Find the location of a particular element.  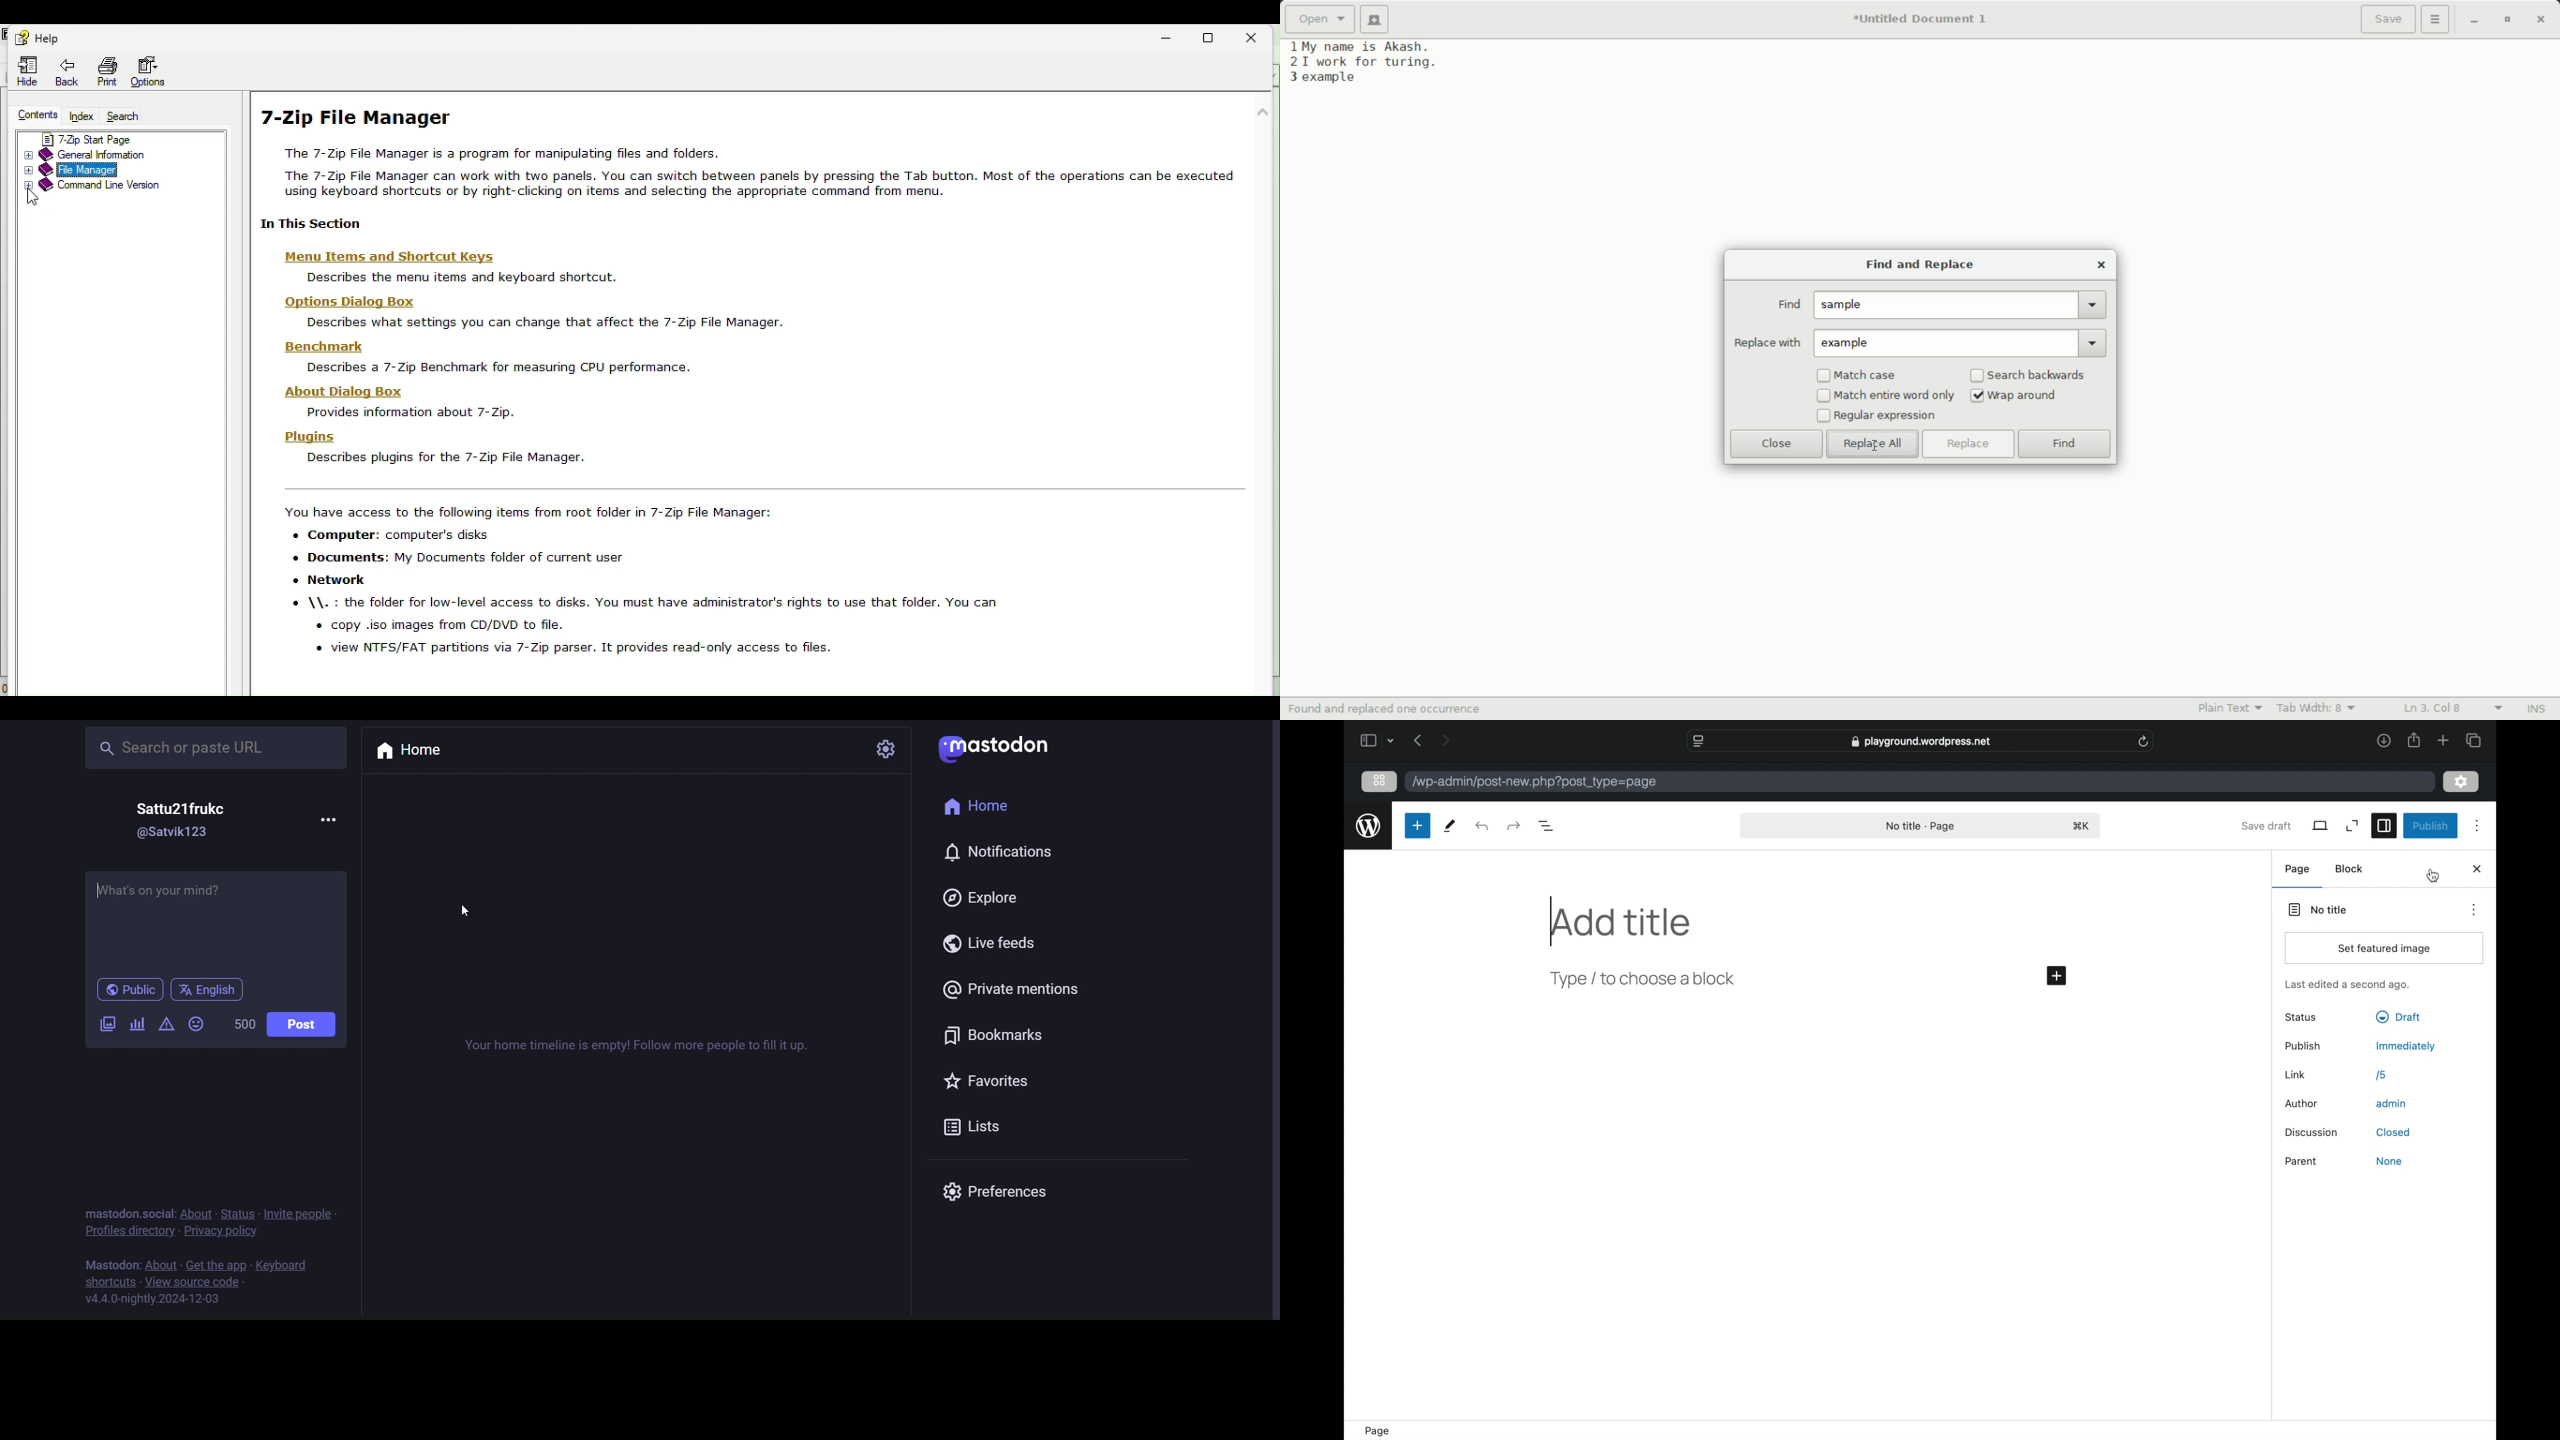

mastodon is located at coordinates (996, 749).